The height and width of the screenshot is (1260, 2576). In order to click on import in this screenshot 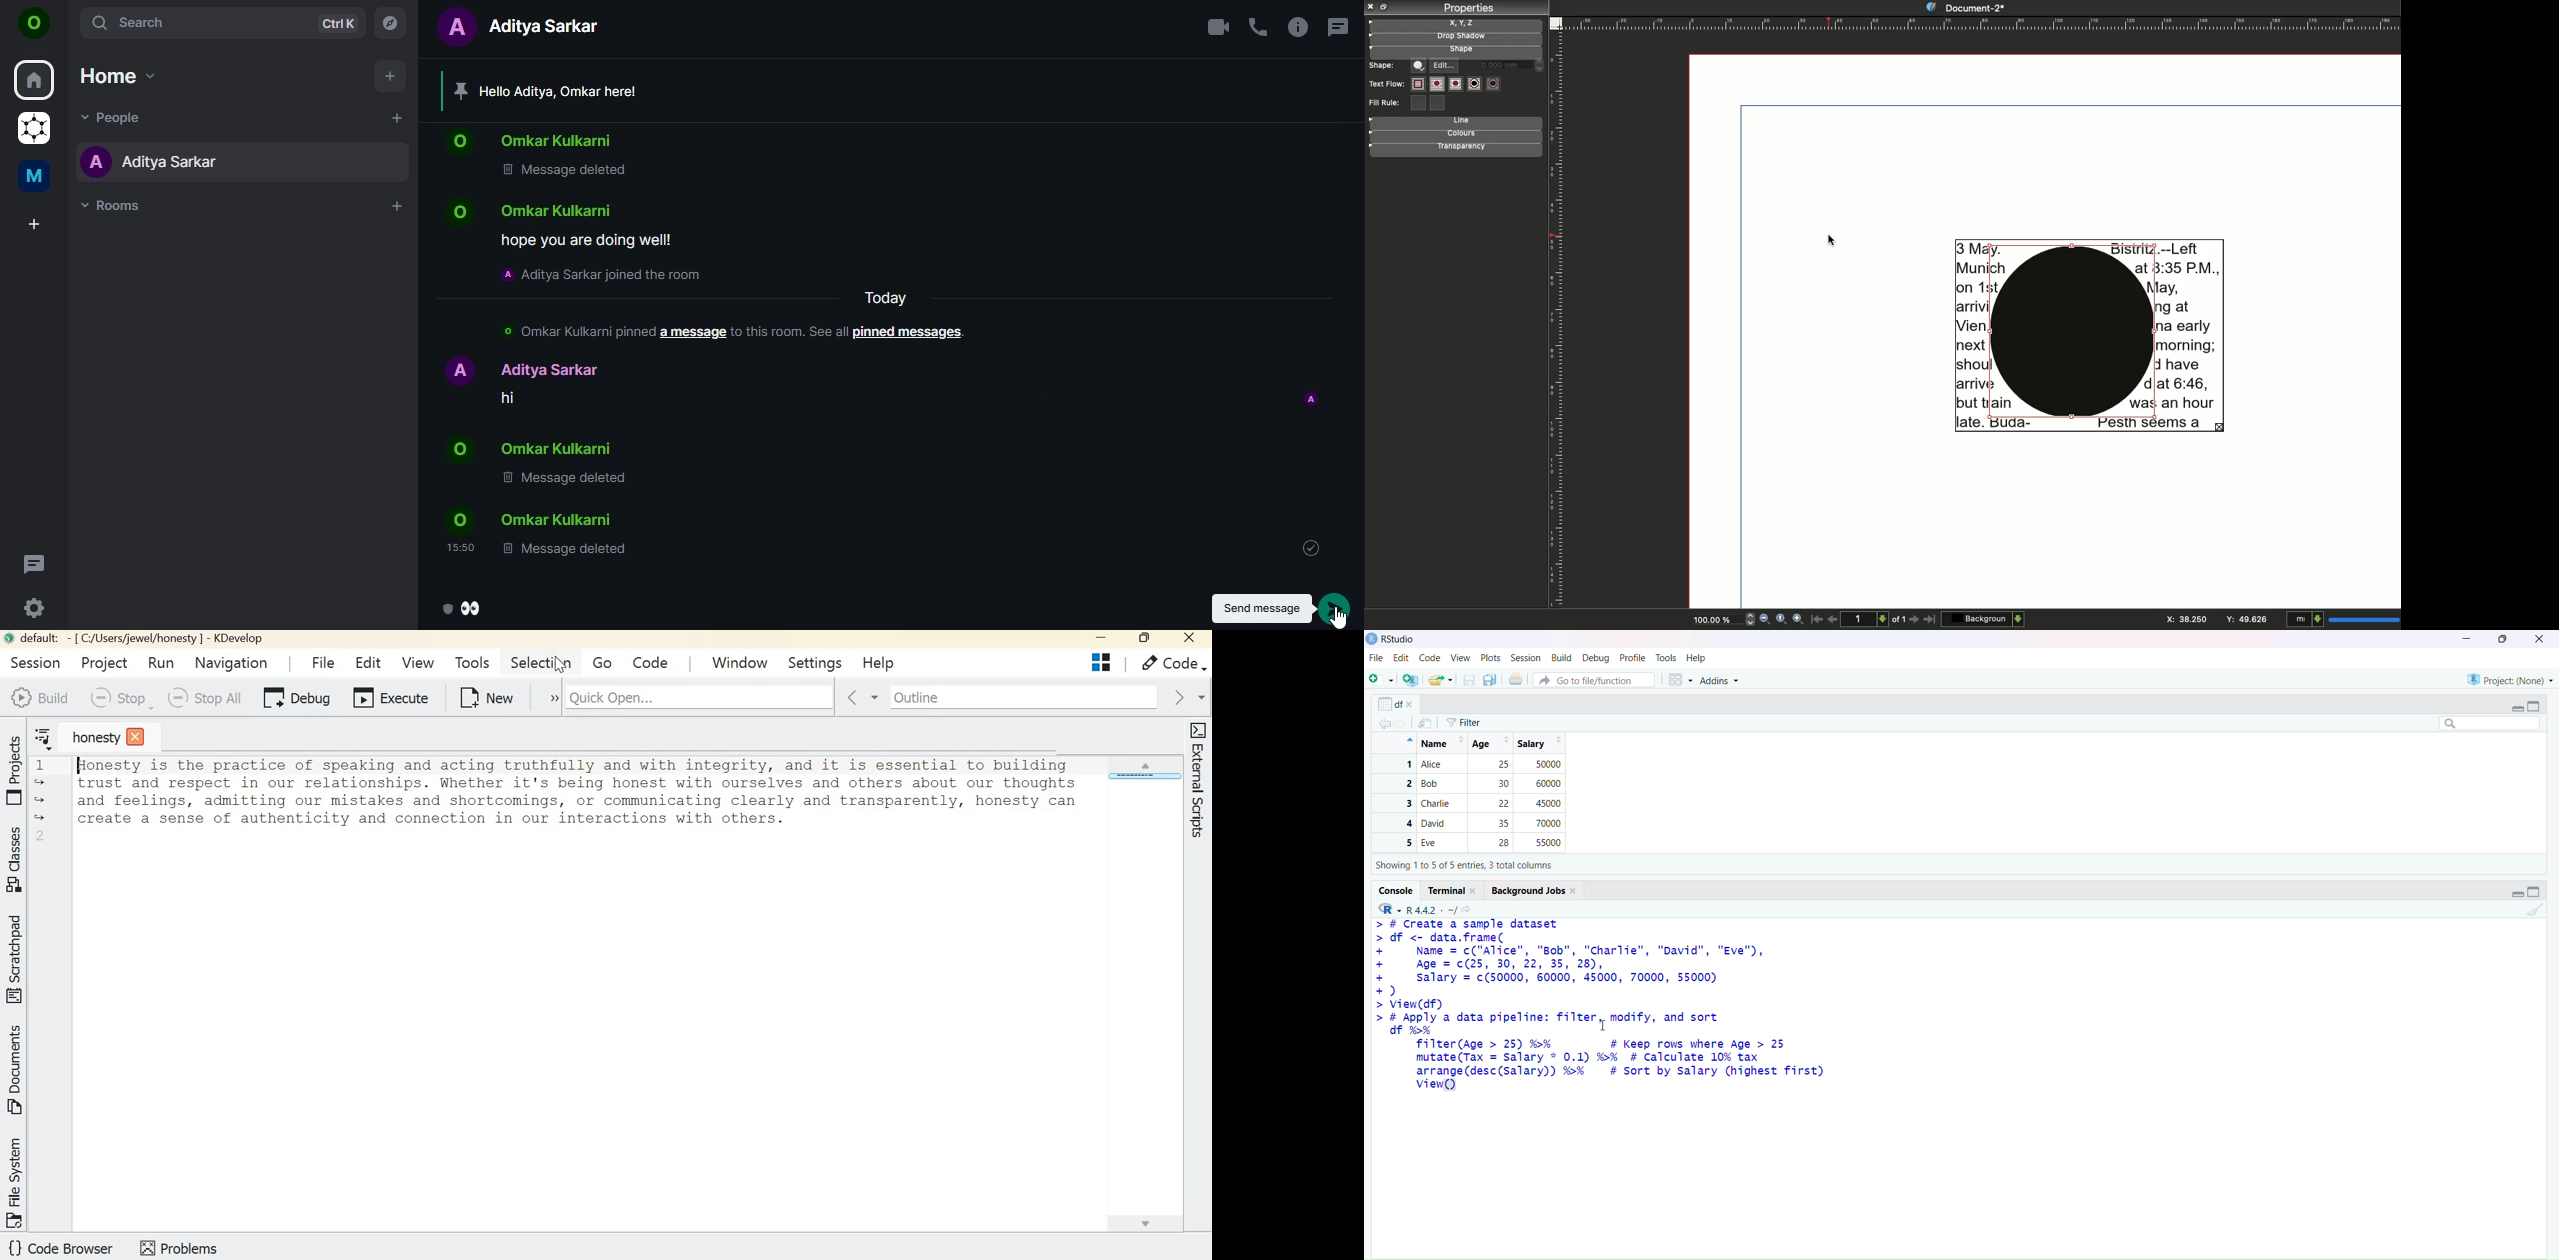, I will do `click(1426, 723)`.